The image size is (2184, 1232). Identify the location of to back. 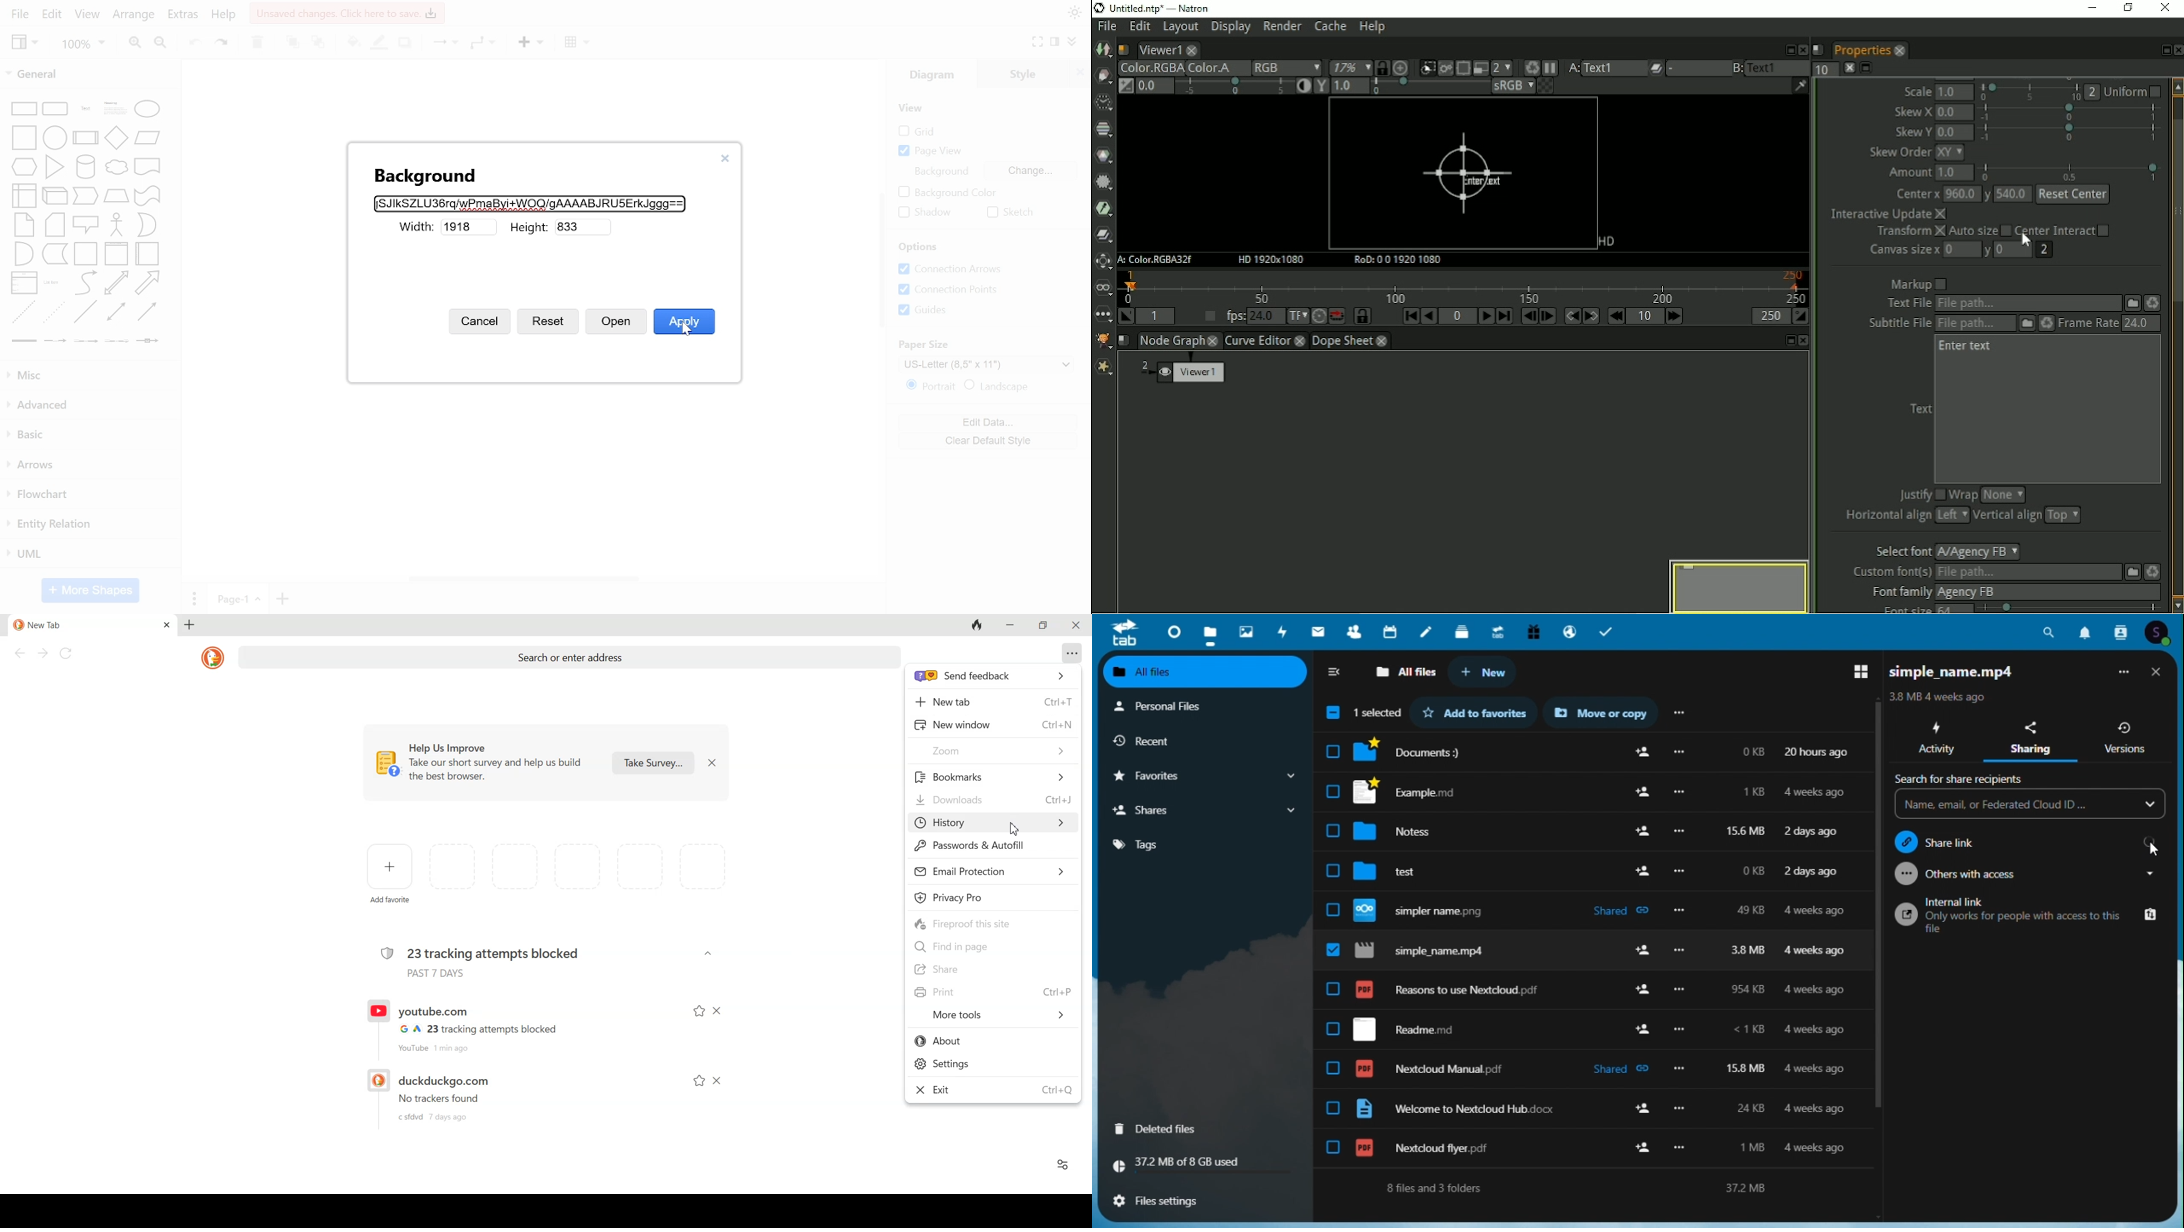
(319, 43).